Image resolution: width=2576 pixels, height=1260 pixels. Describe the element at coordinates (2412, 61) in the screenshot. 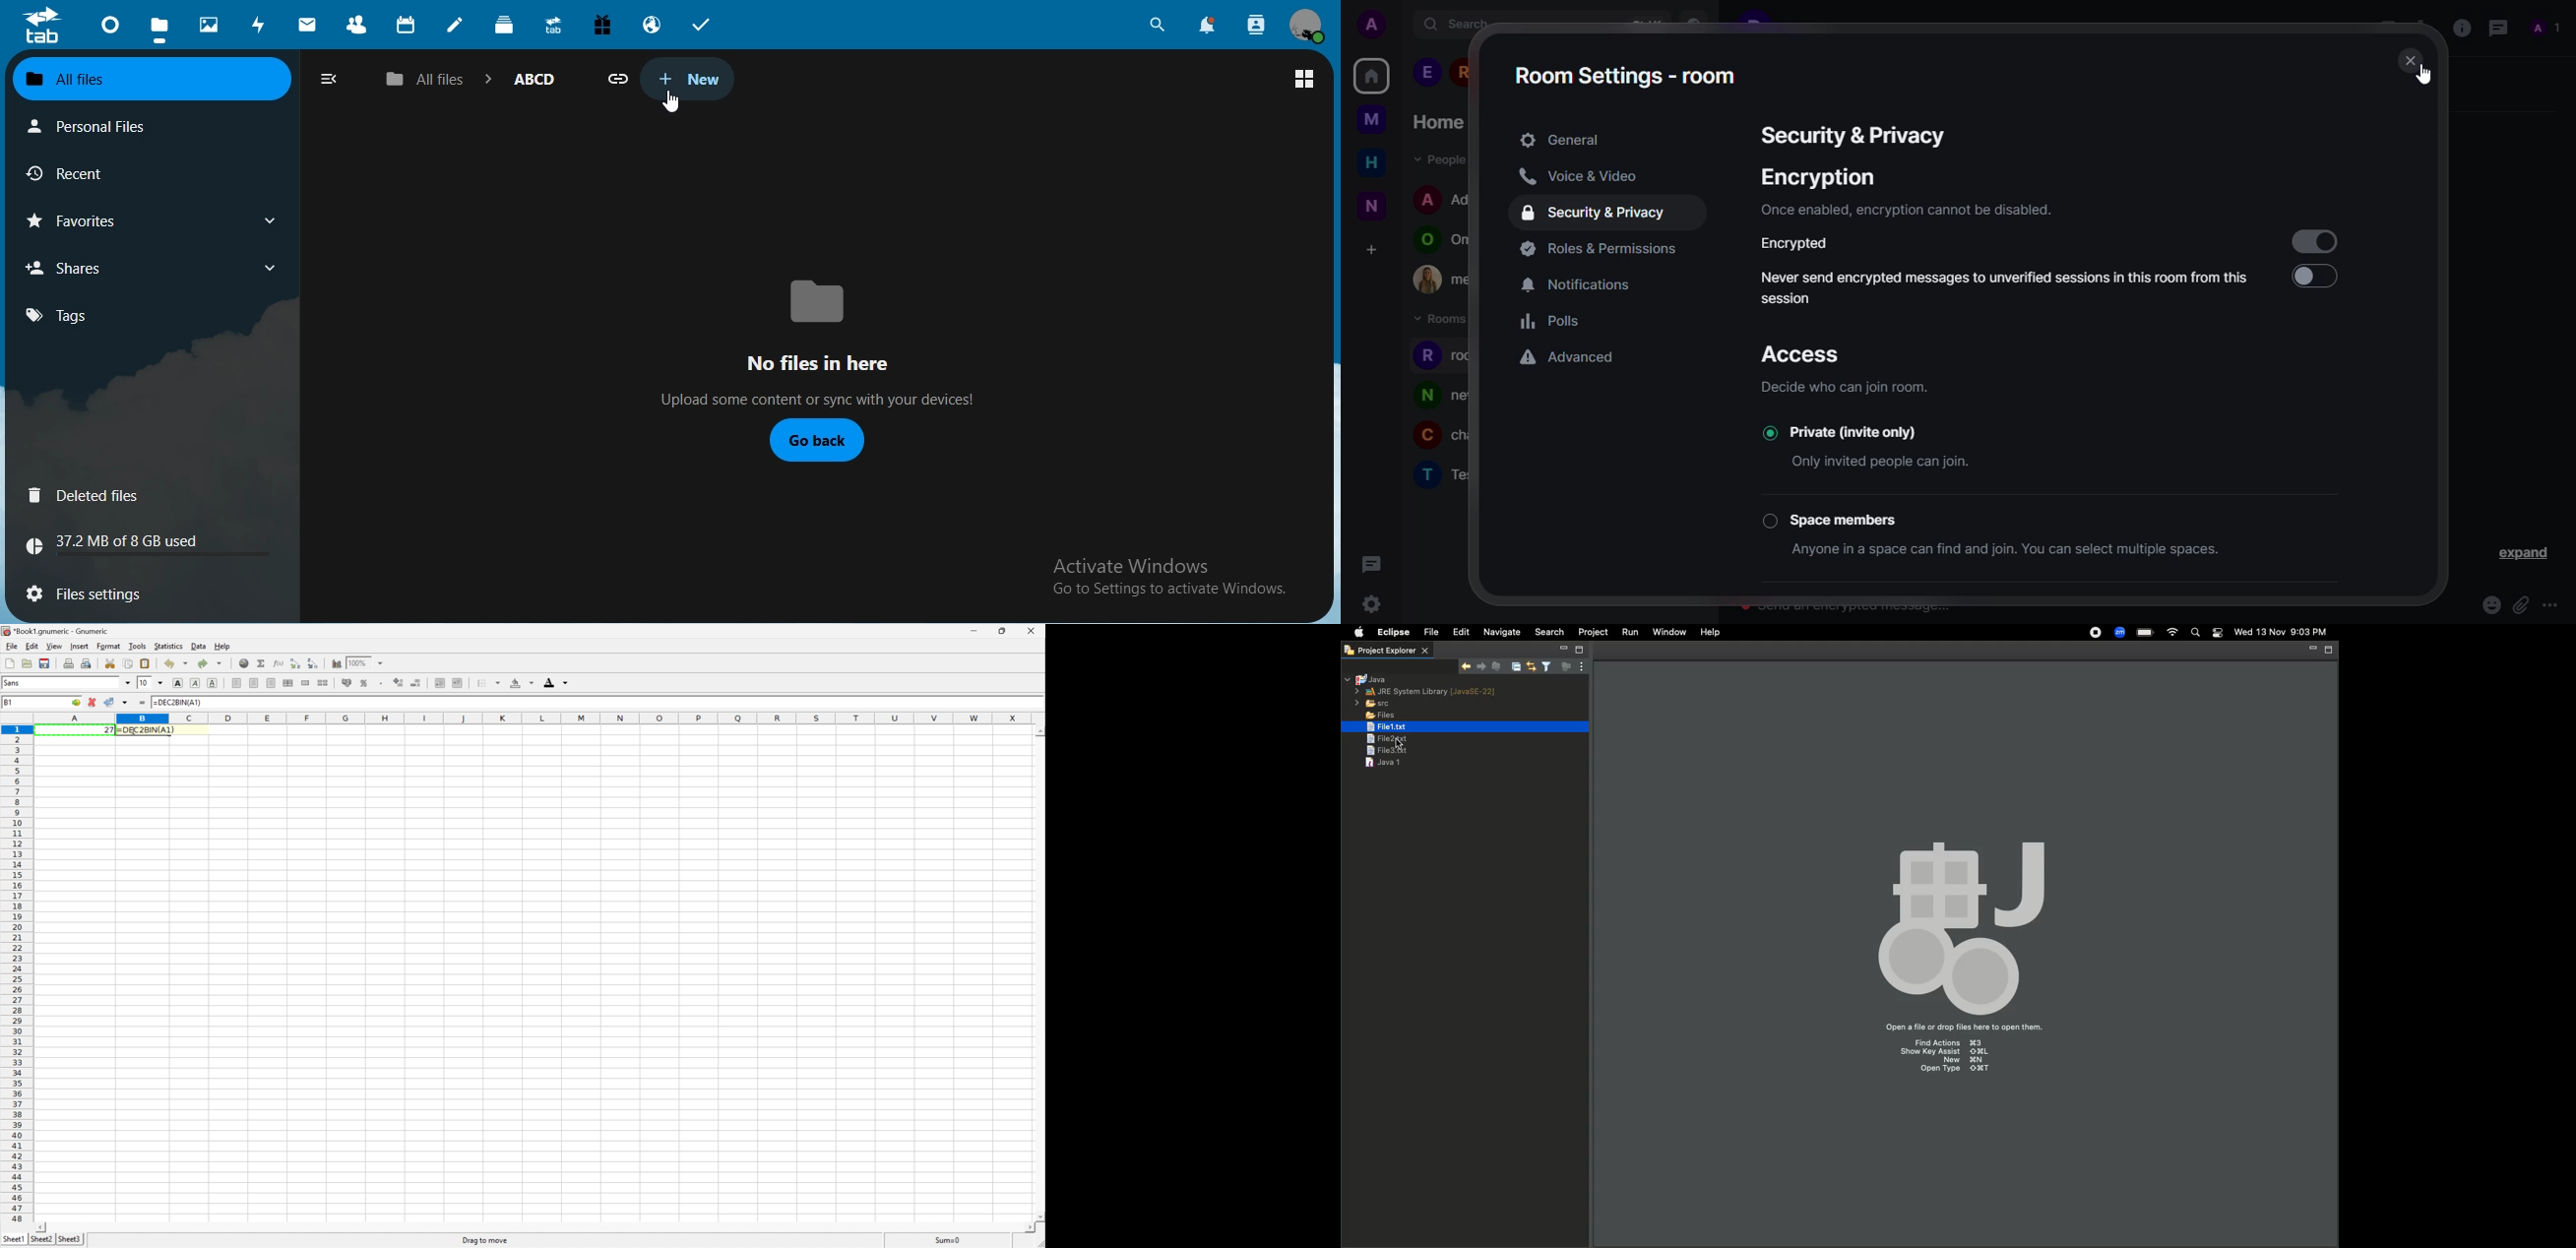

I see `close` at that location.